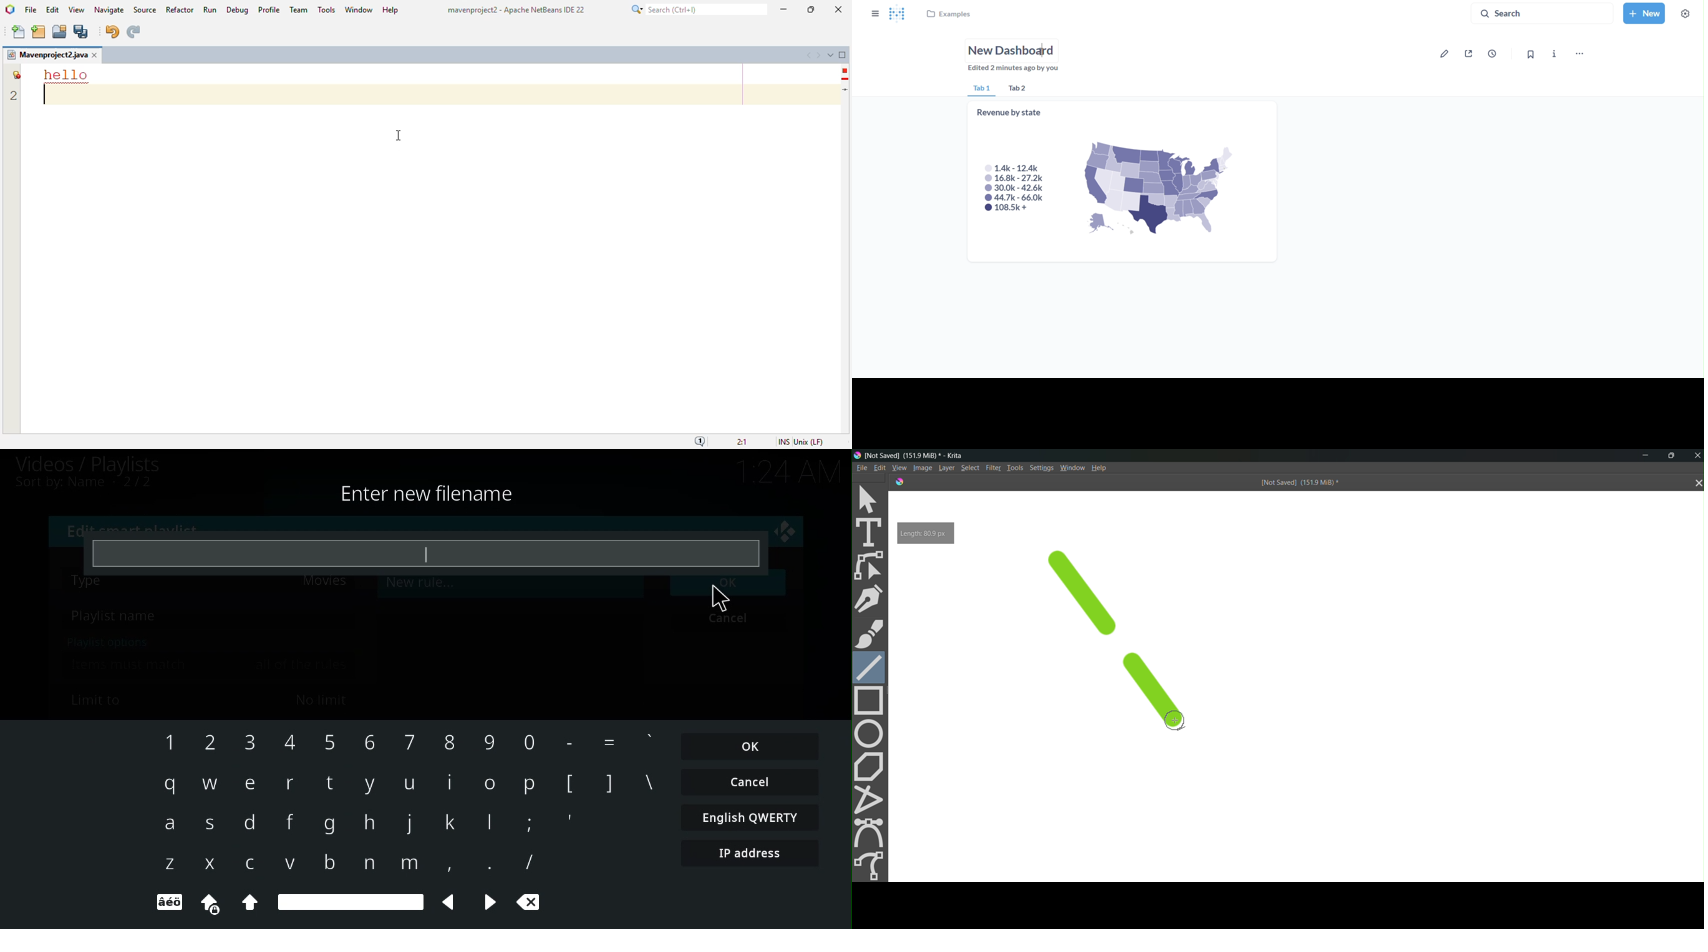 This screenshot has width=1708, height=952. What do you see at coordinates (247, 782) in the screenshot?
I see `e` at bounding box center [247, 782].